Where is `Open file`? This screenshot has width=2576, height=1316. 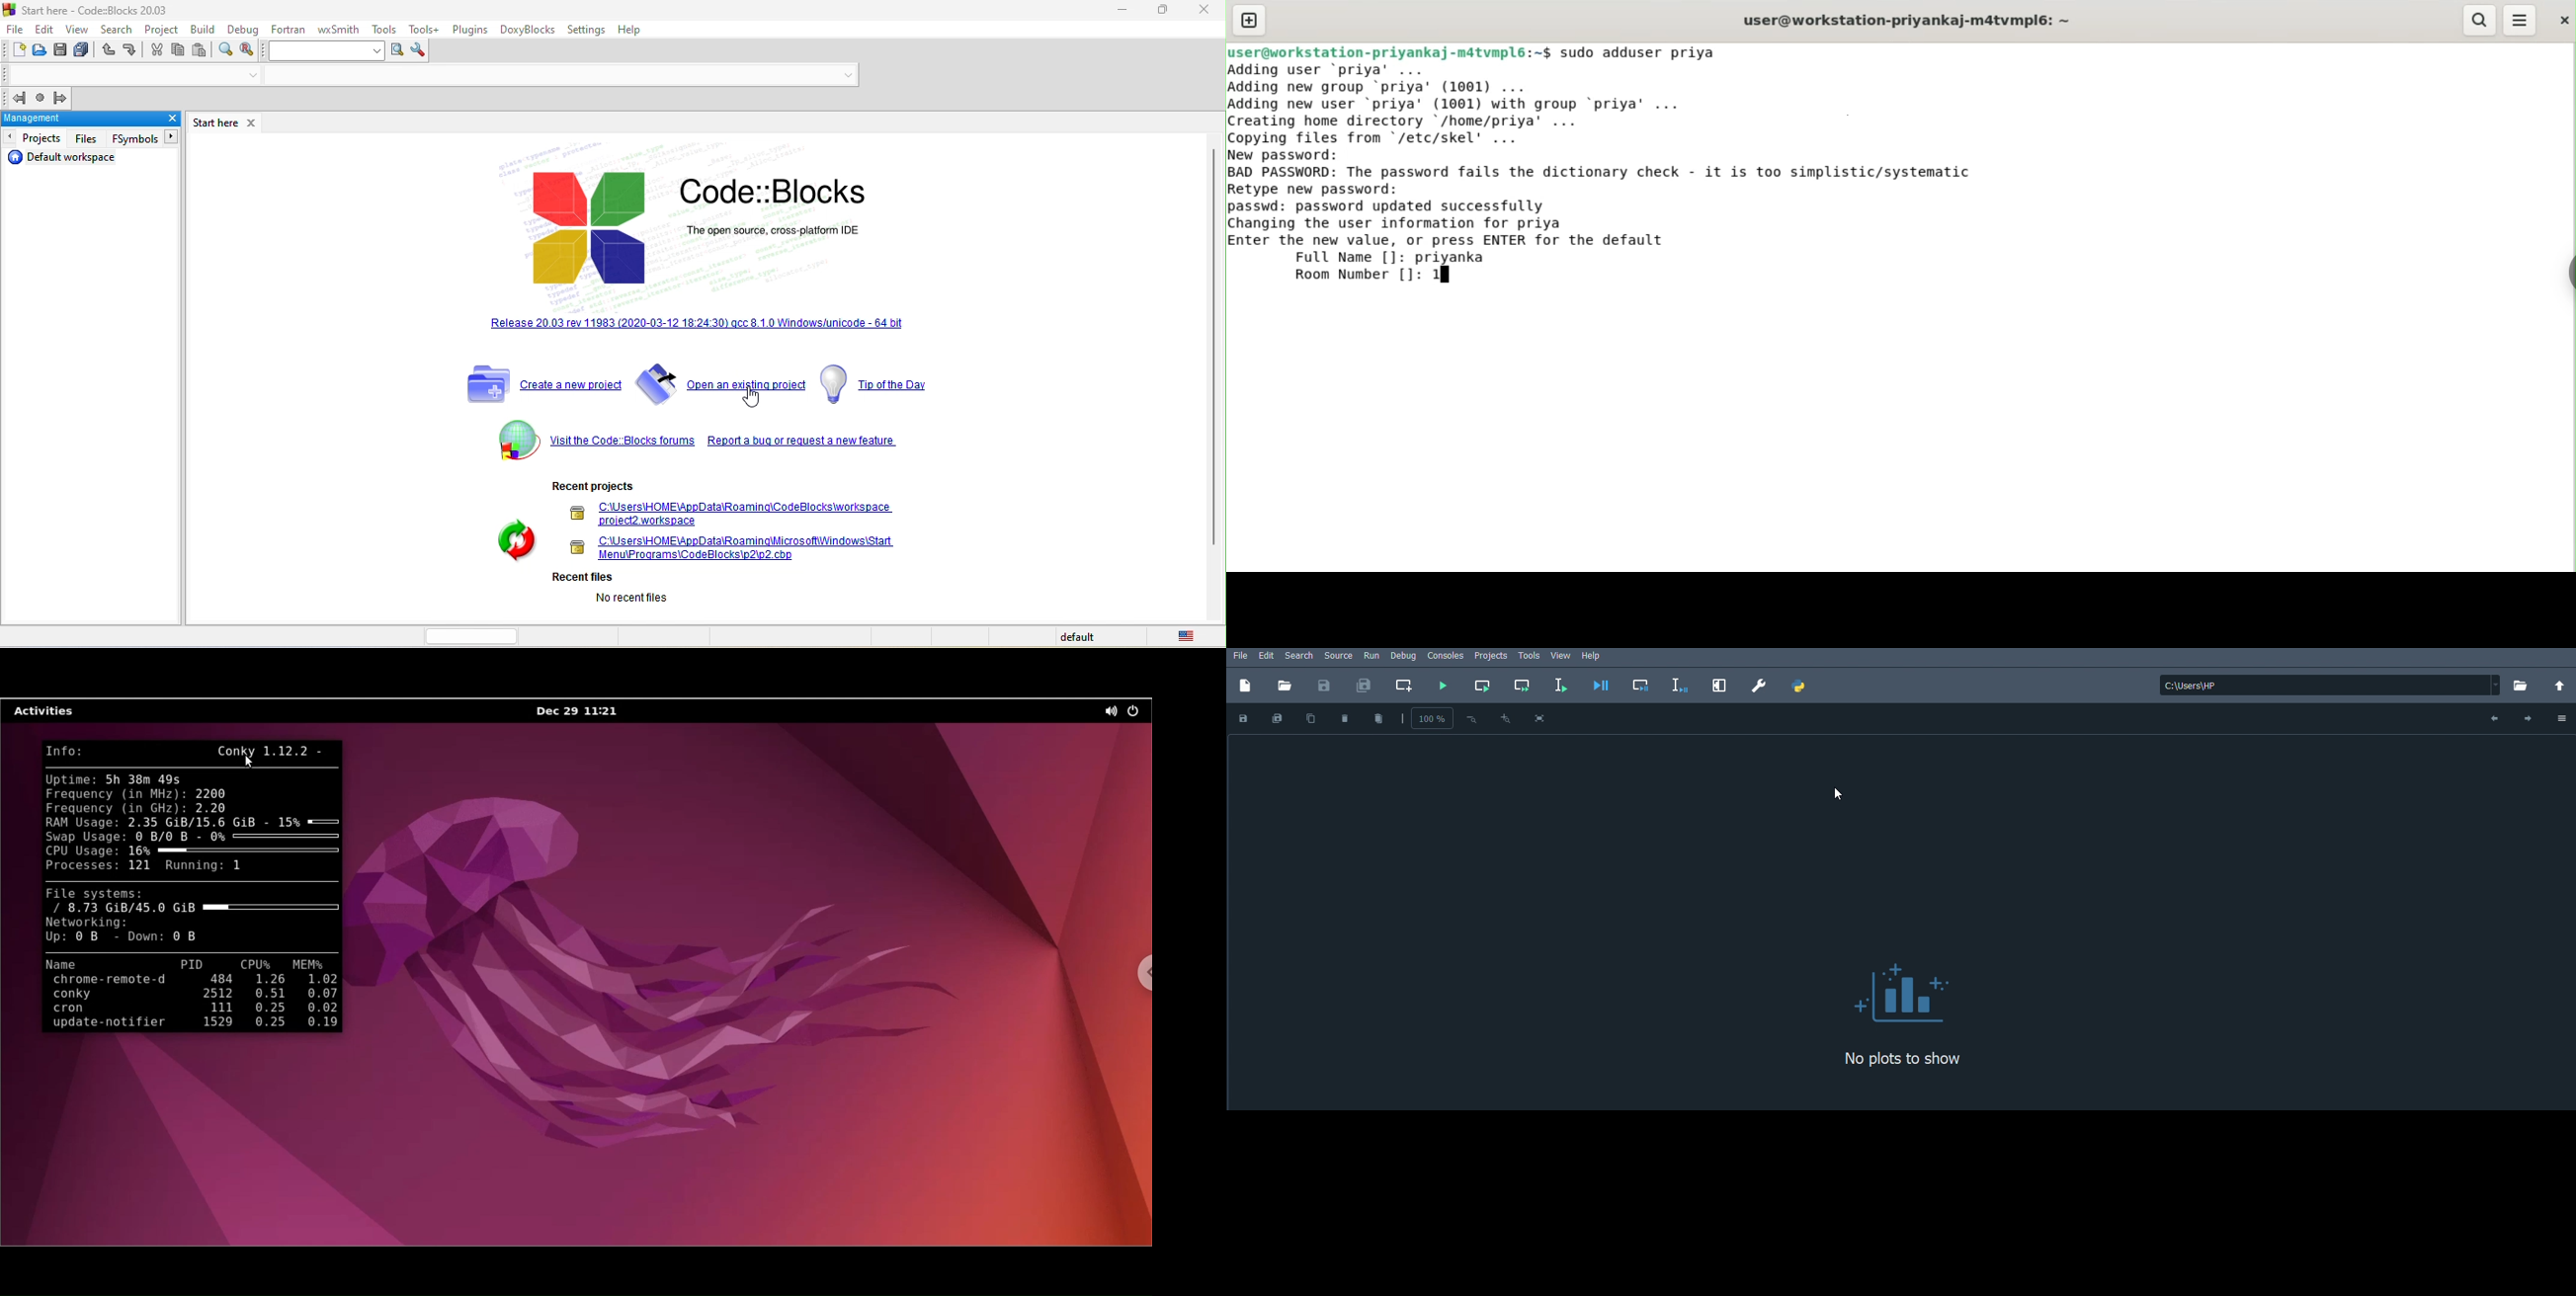 Open file is located at coordinates (1285, 685).